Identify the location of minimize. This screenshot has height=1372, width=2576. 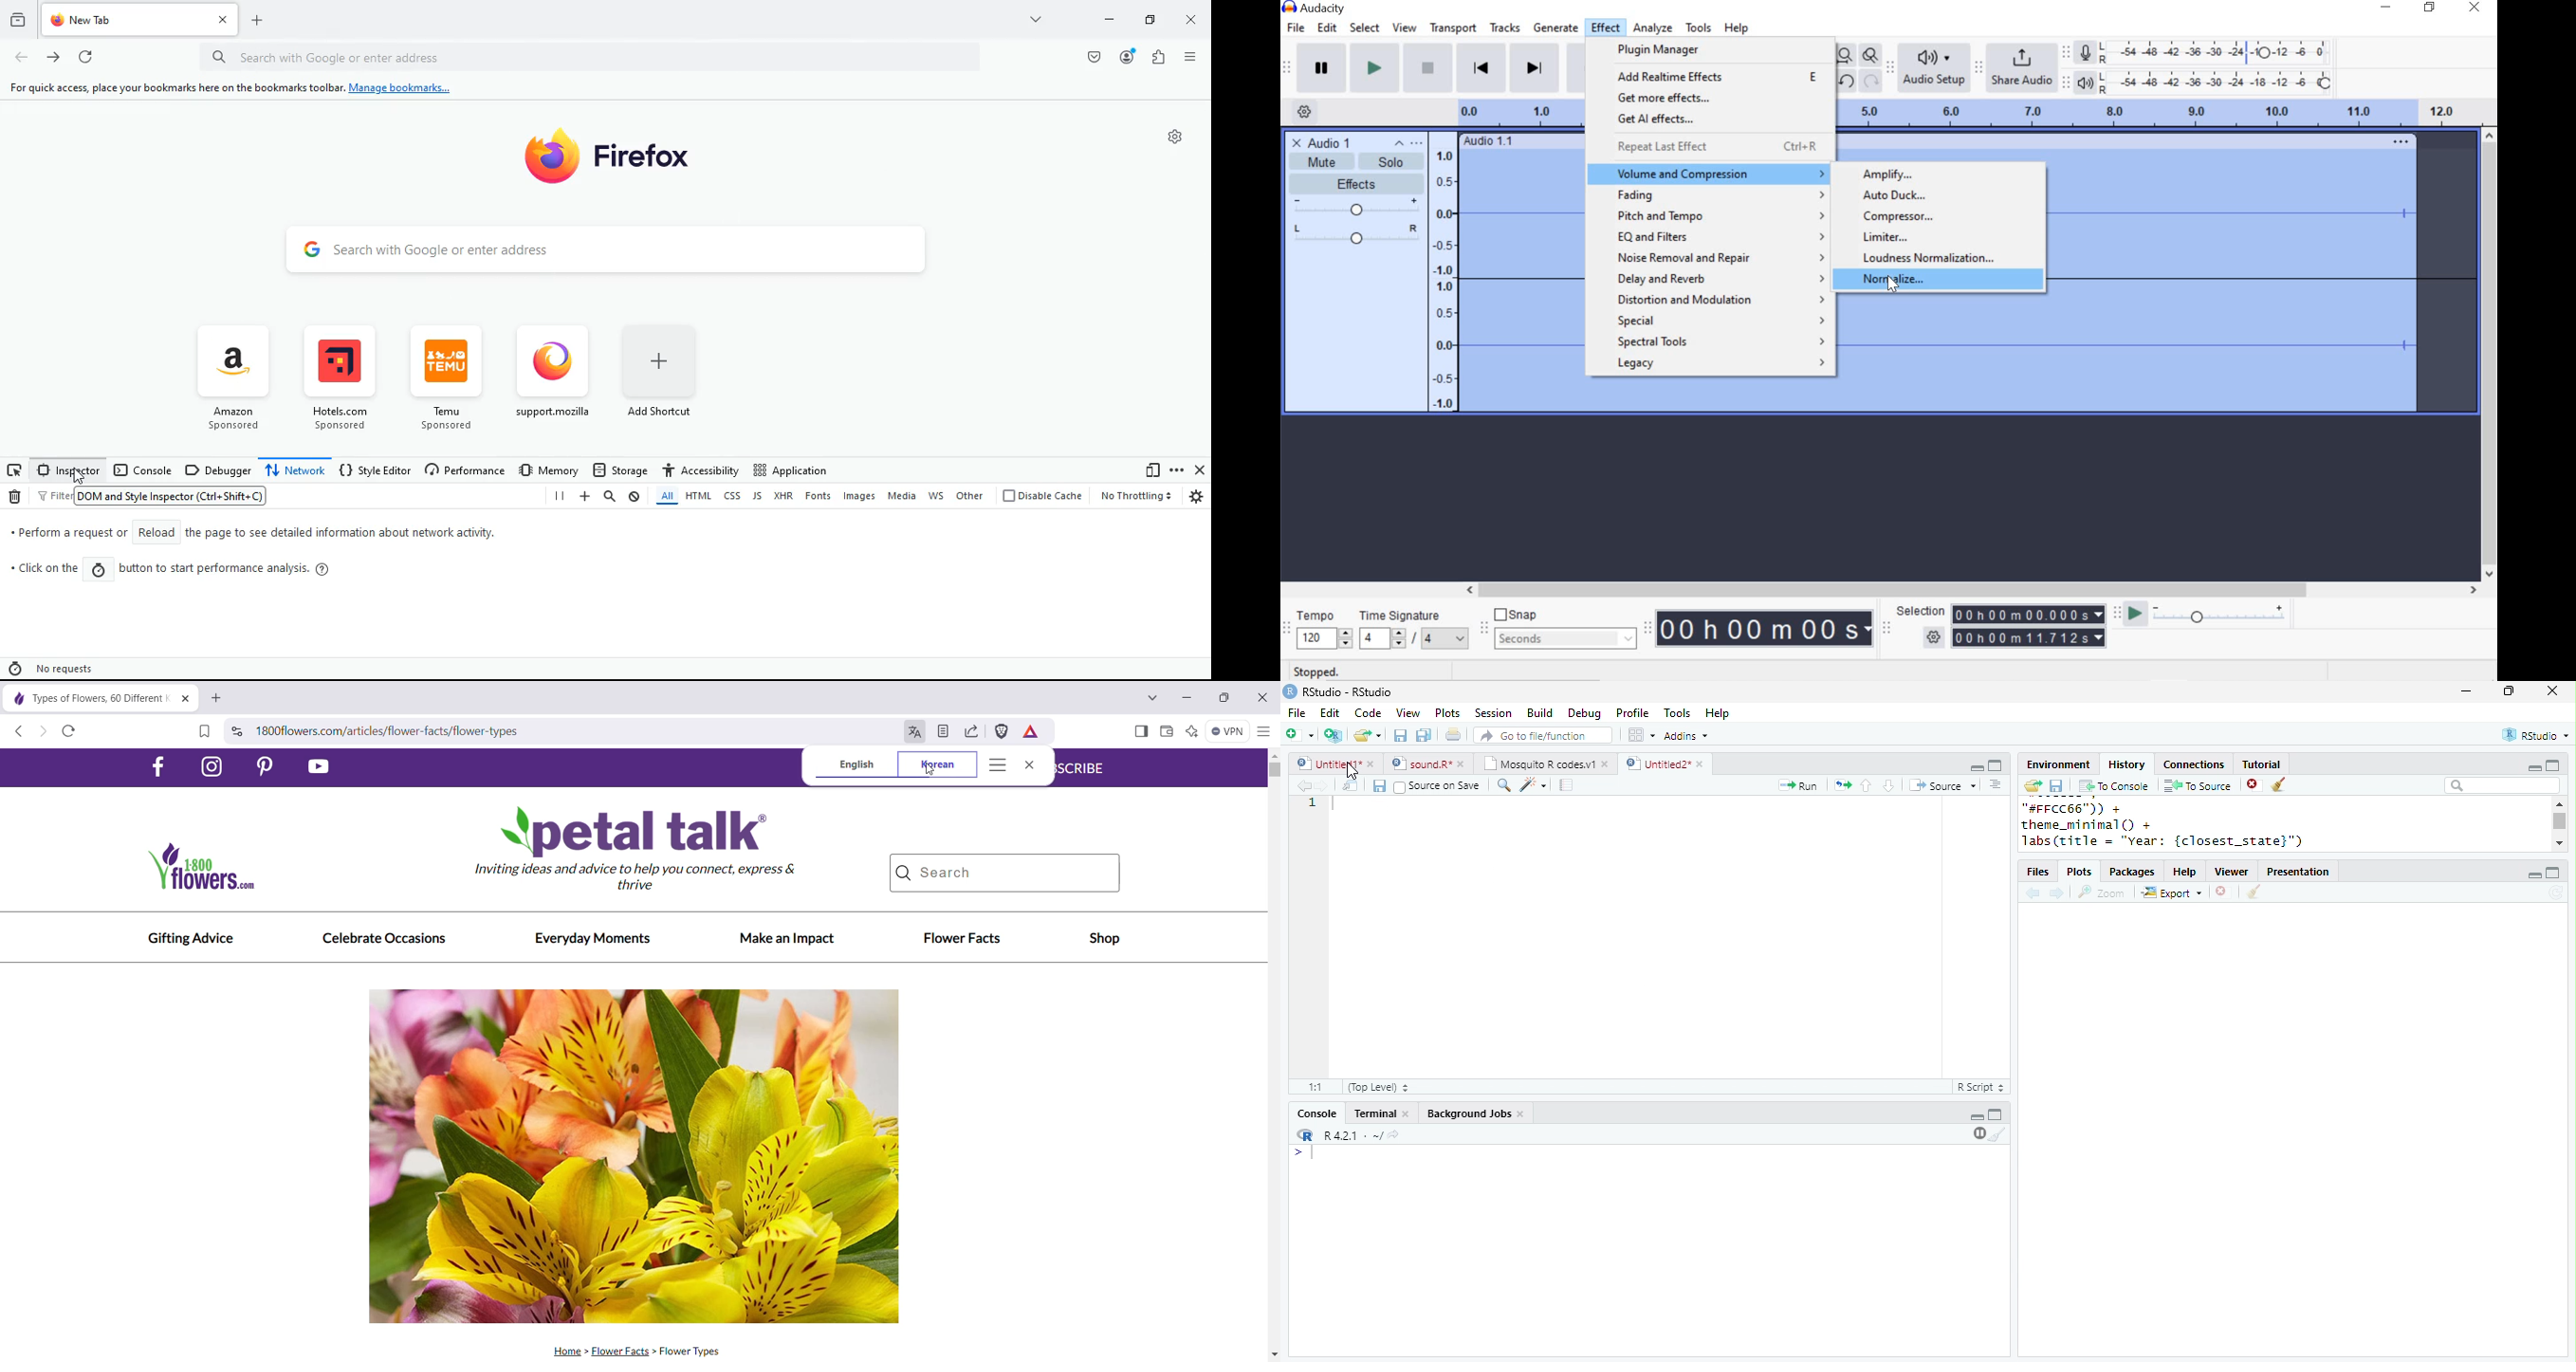
(1977, 766).